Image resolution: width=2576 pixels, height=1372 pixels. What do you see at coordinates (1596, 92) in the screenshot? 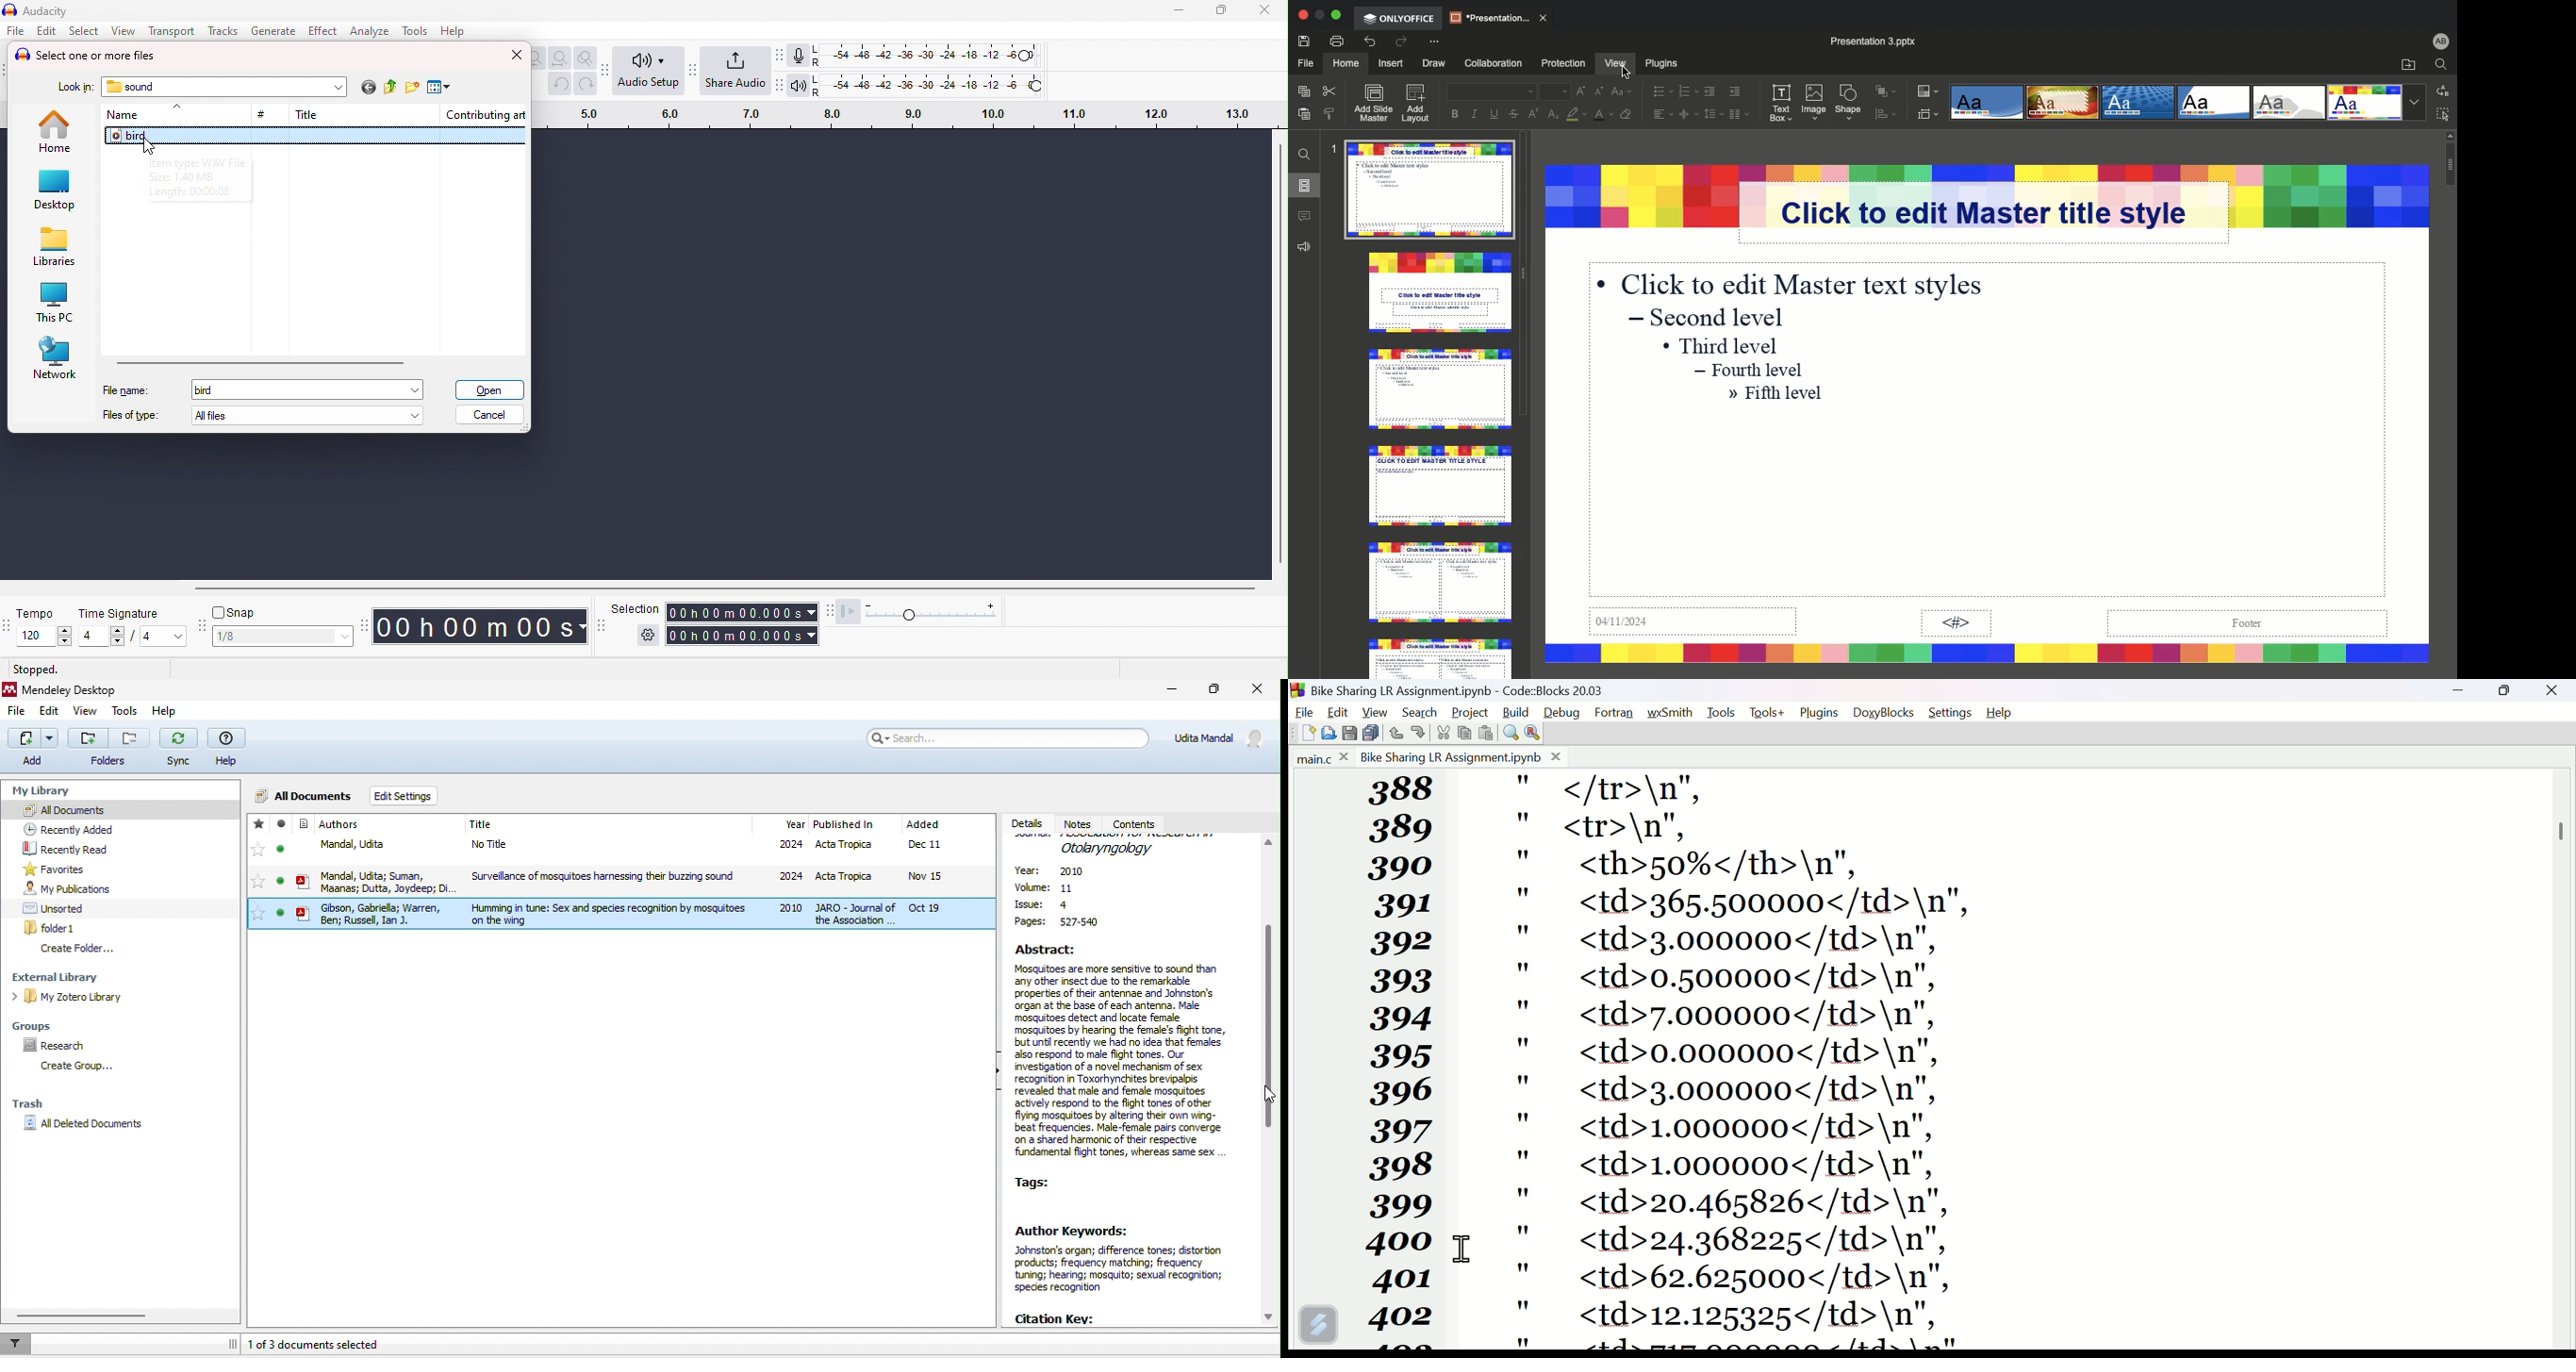
I see `Decrease font size` at bounding box center [1596, 92].